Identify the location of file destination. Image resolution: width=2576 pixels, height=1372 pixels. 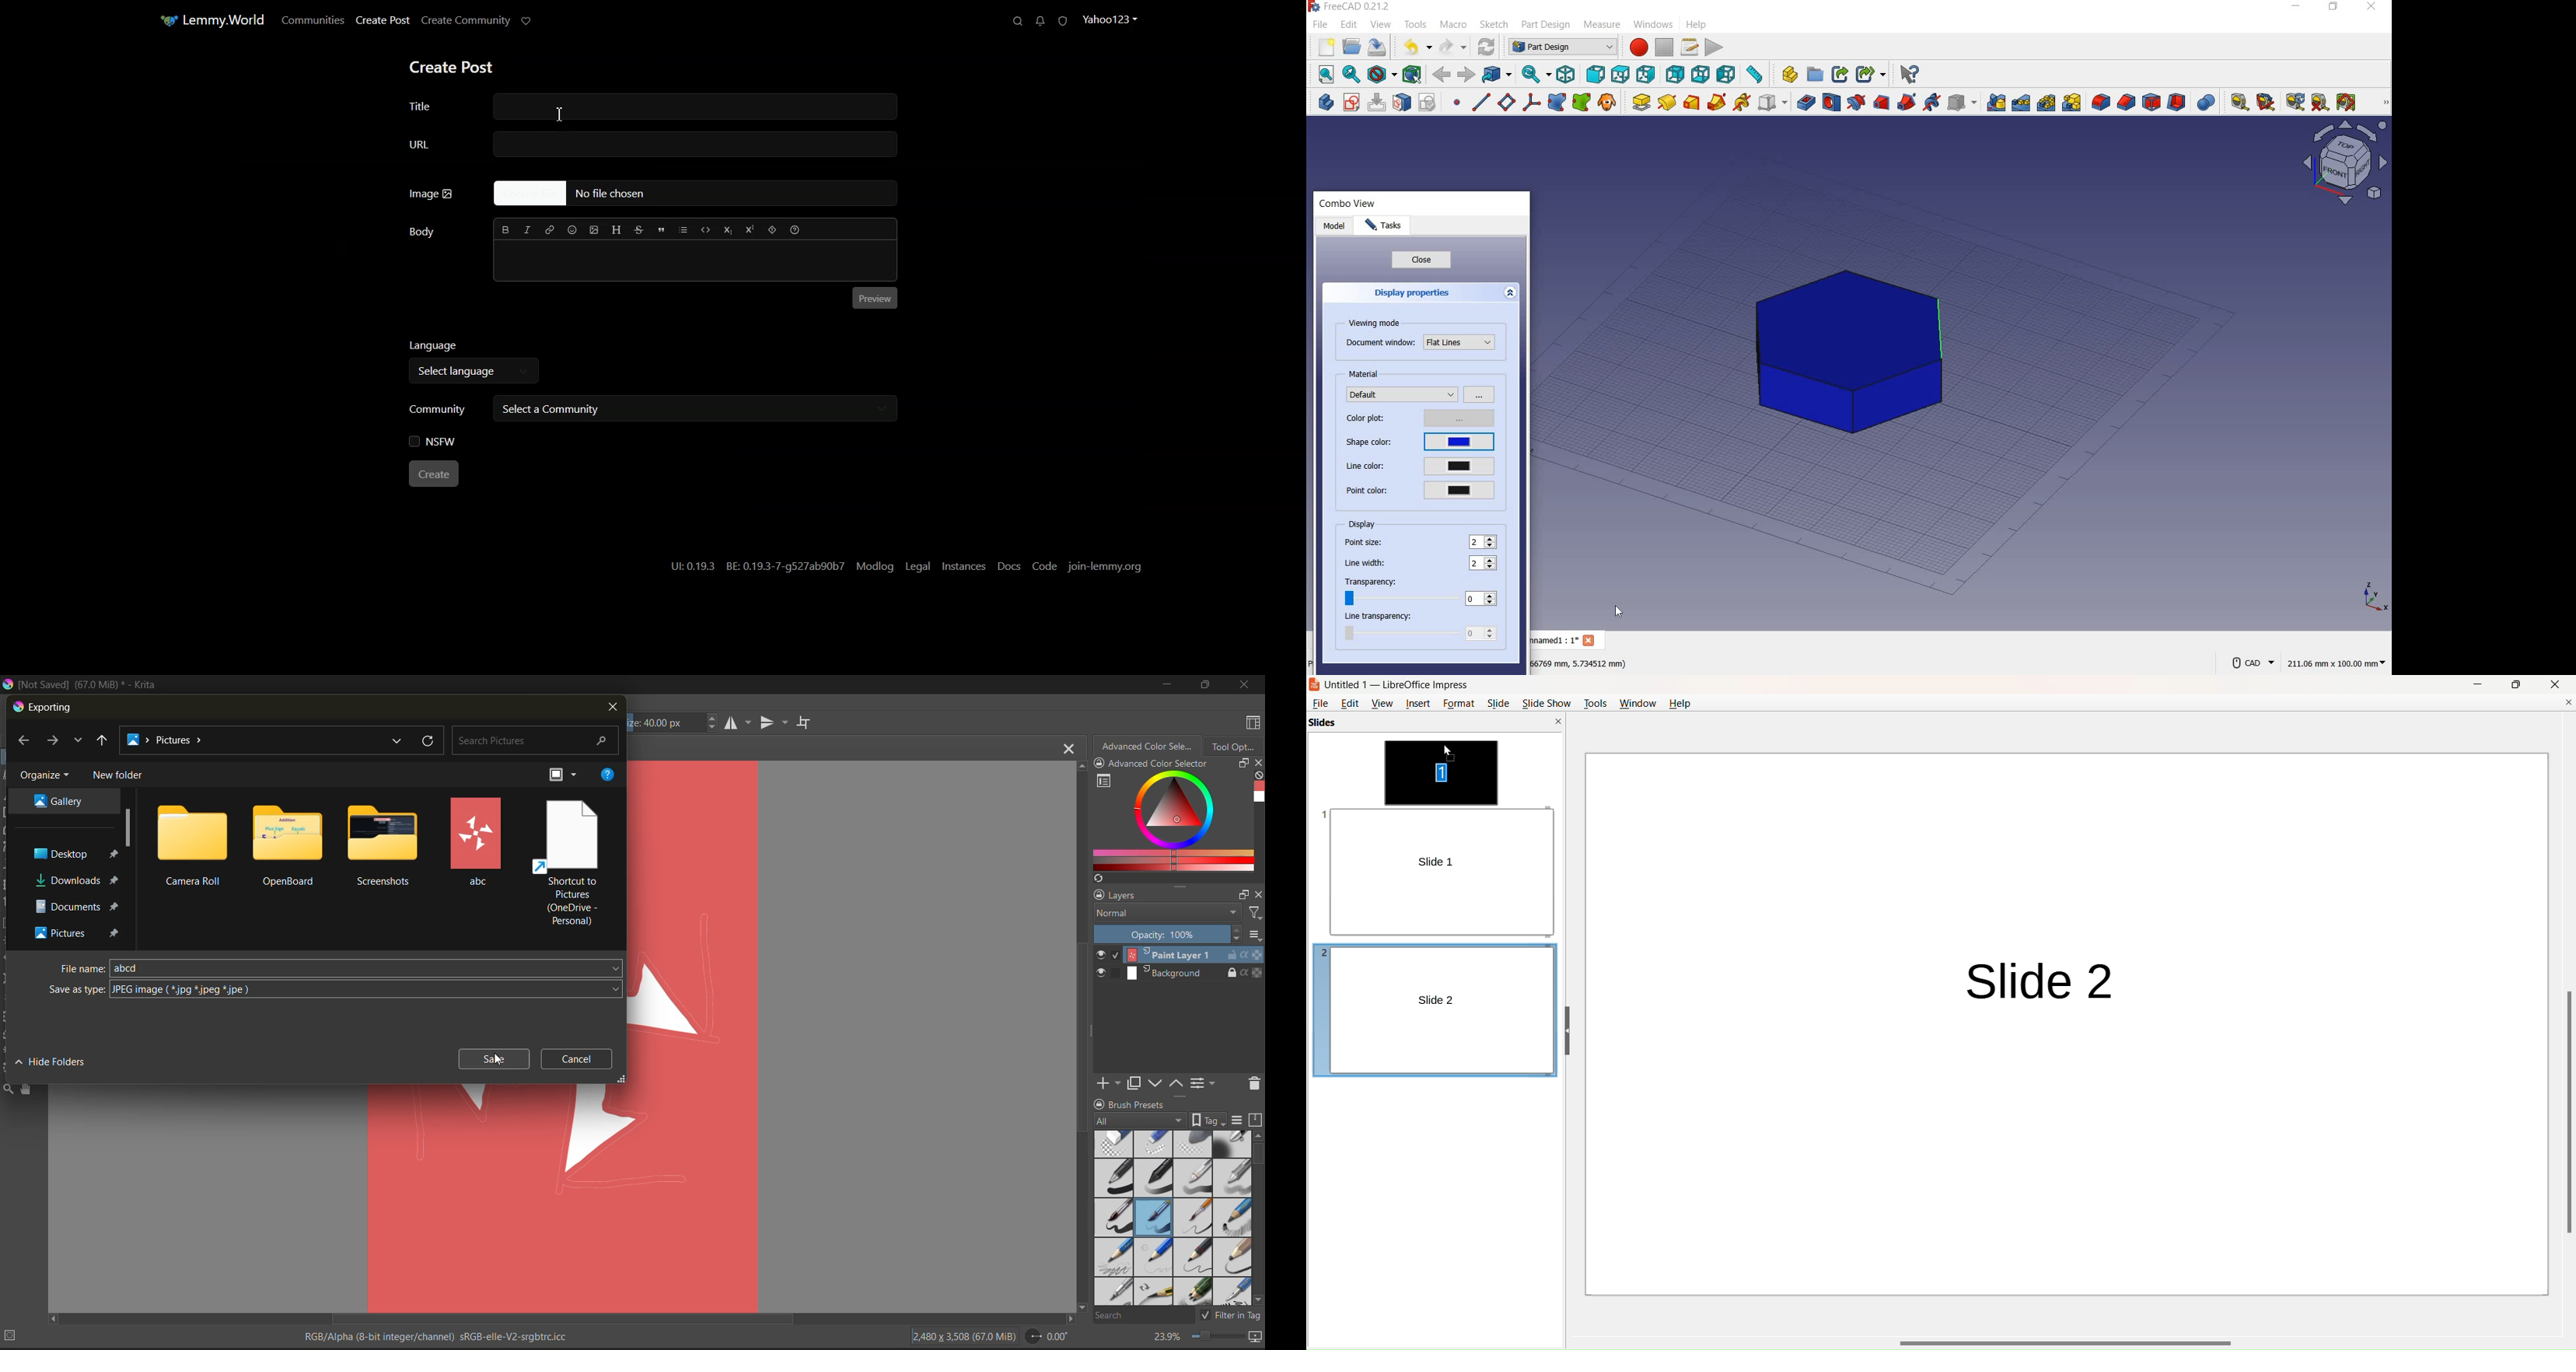
(59, 802).